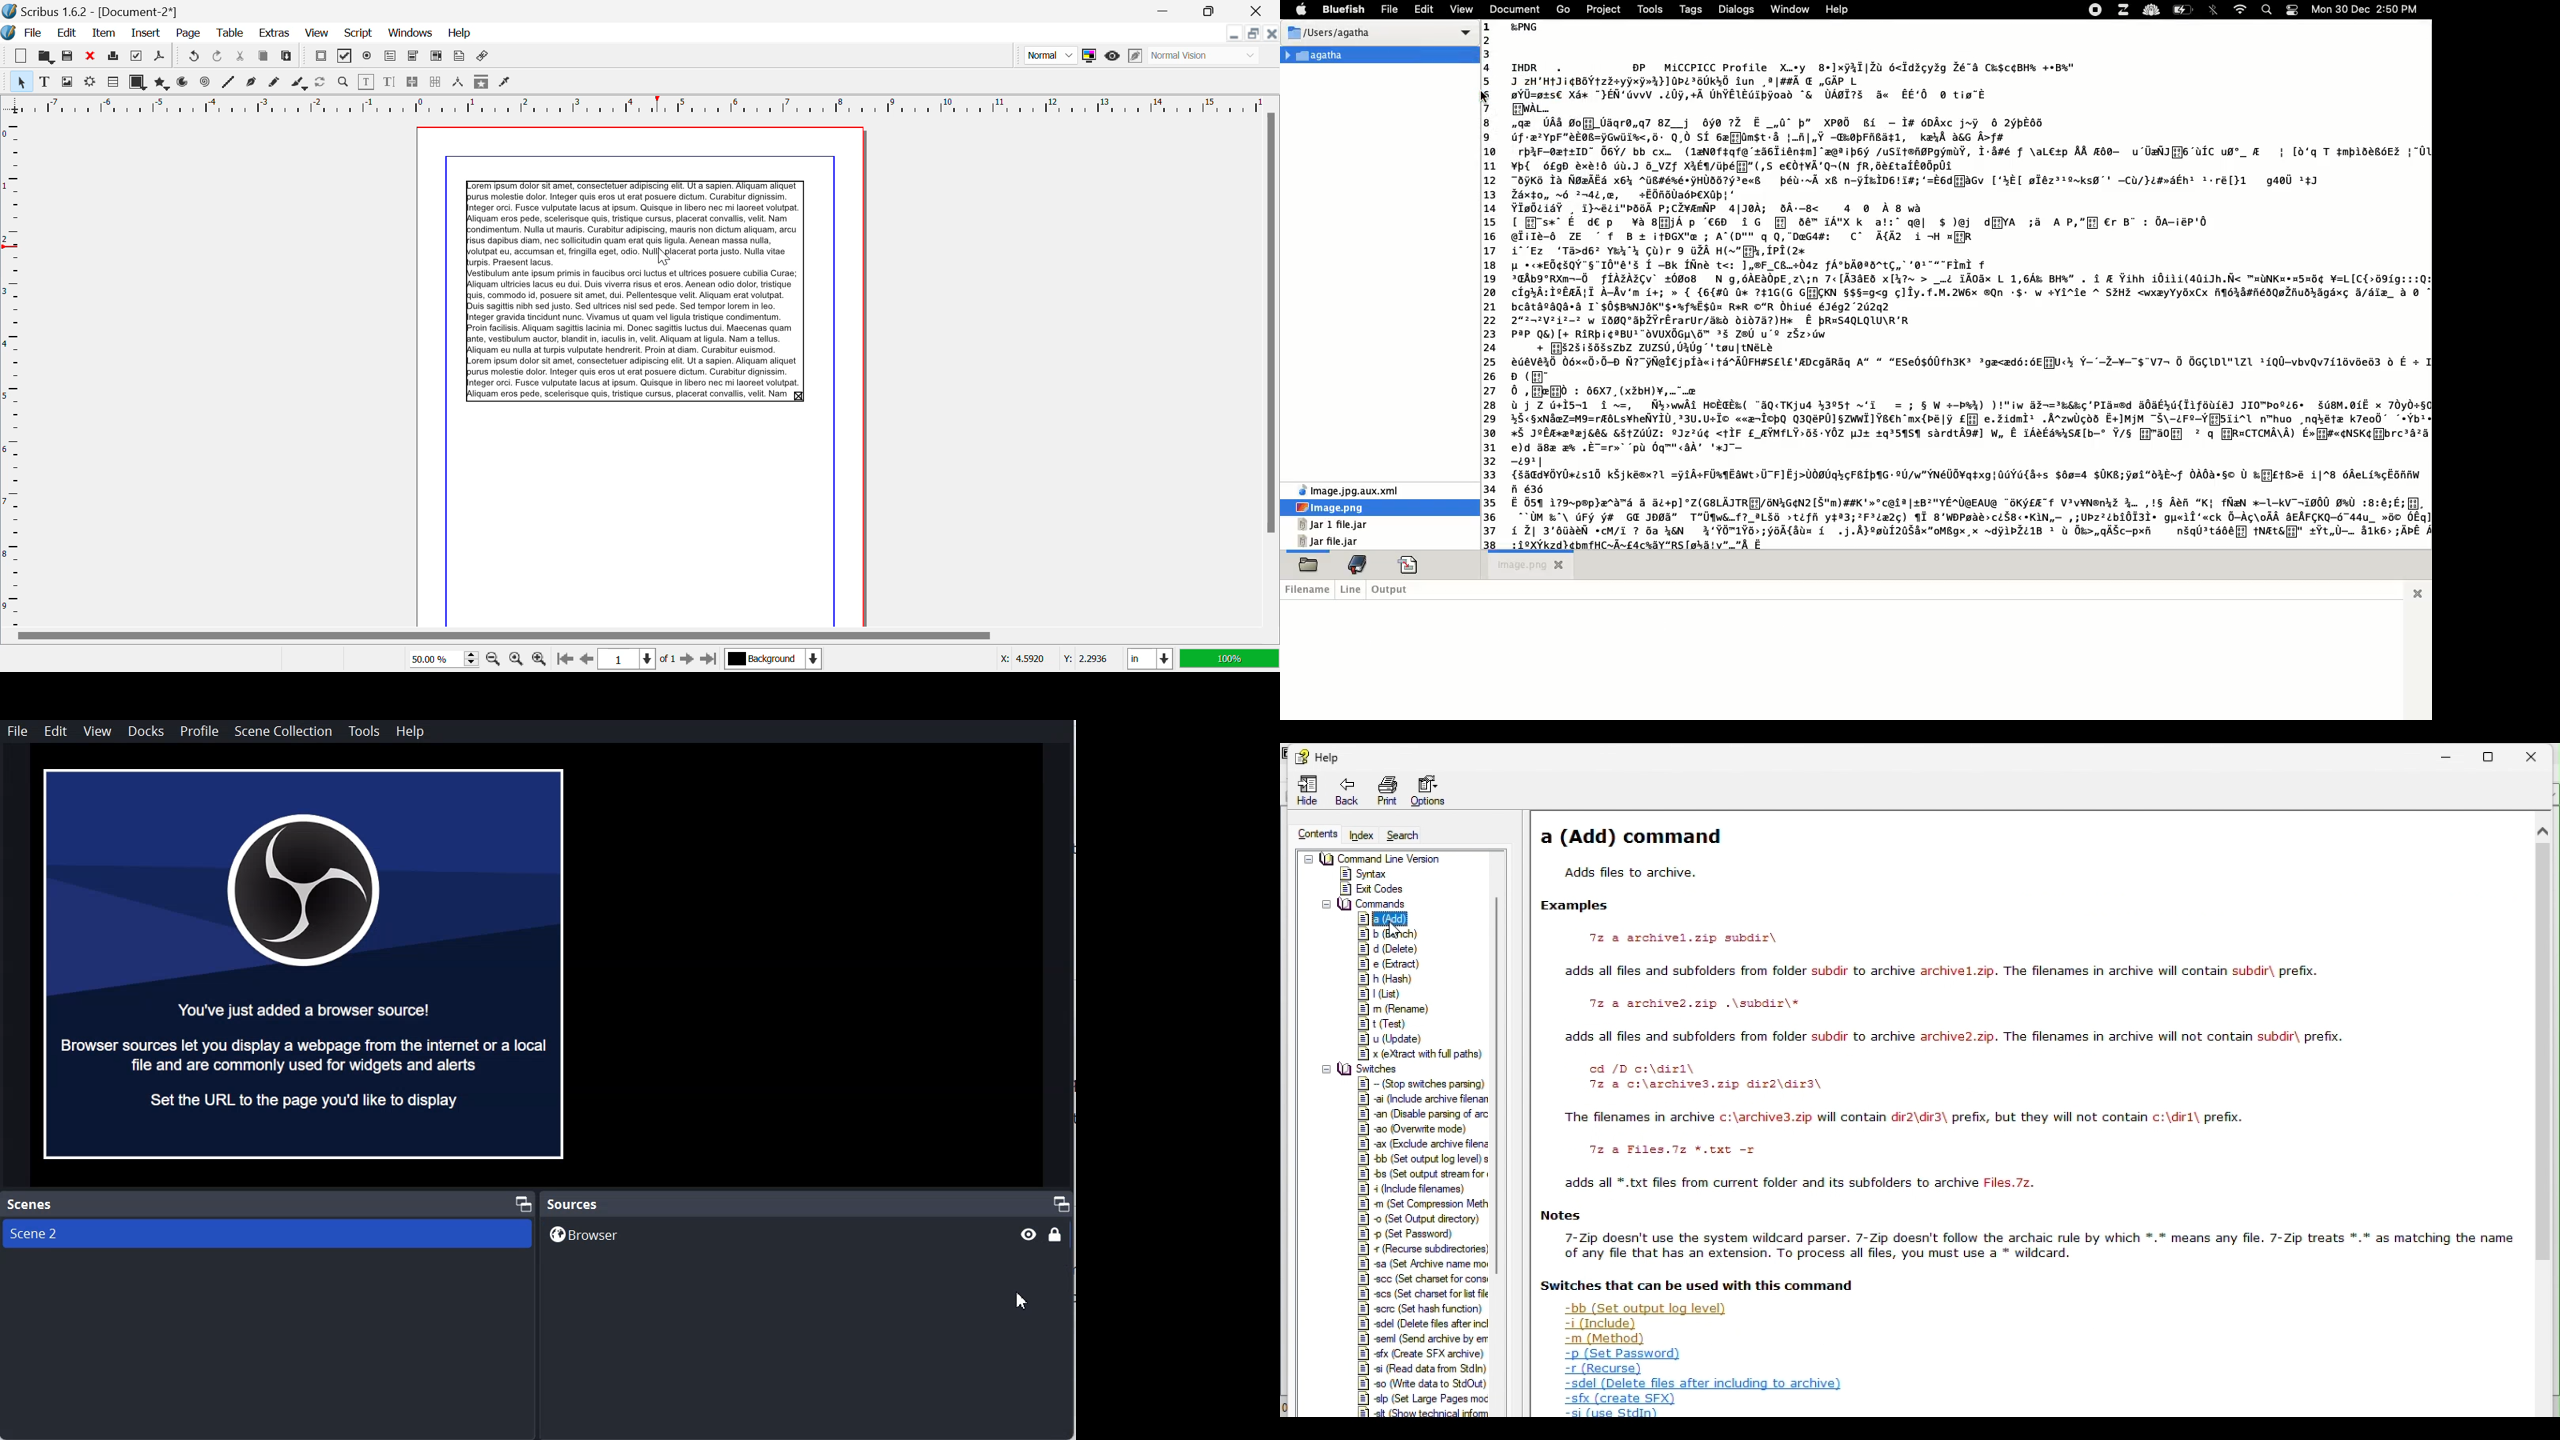  What do you see at coordinates (1632, 837) in the screenshot?
I see `a command` at bounding box center [1632, 837].